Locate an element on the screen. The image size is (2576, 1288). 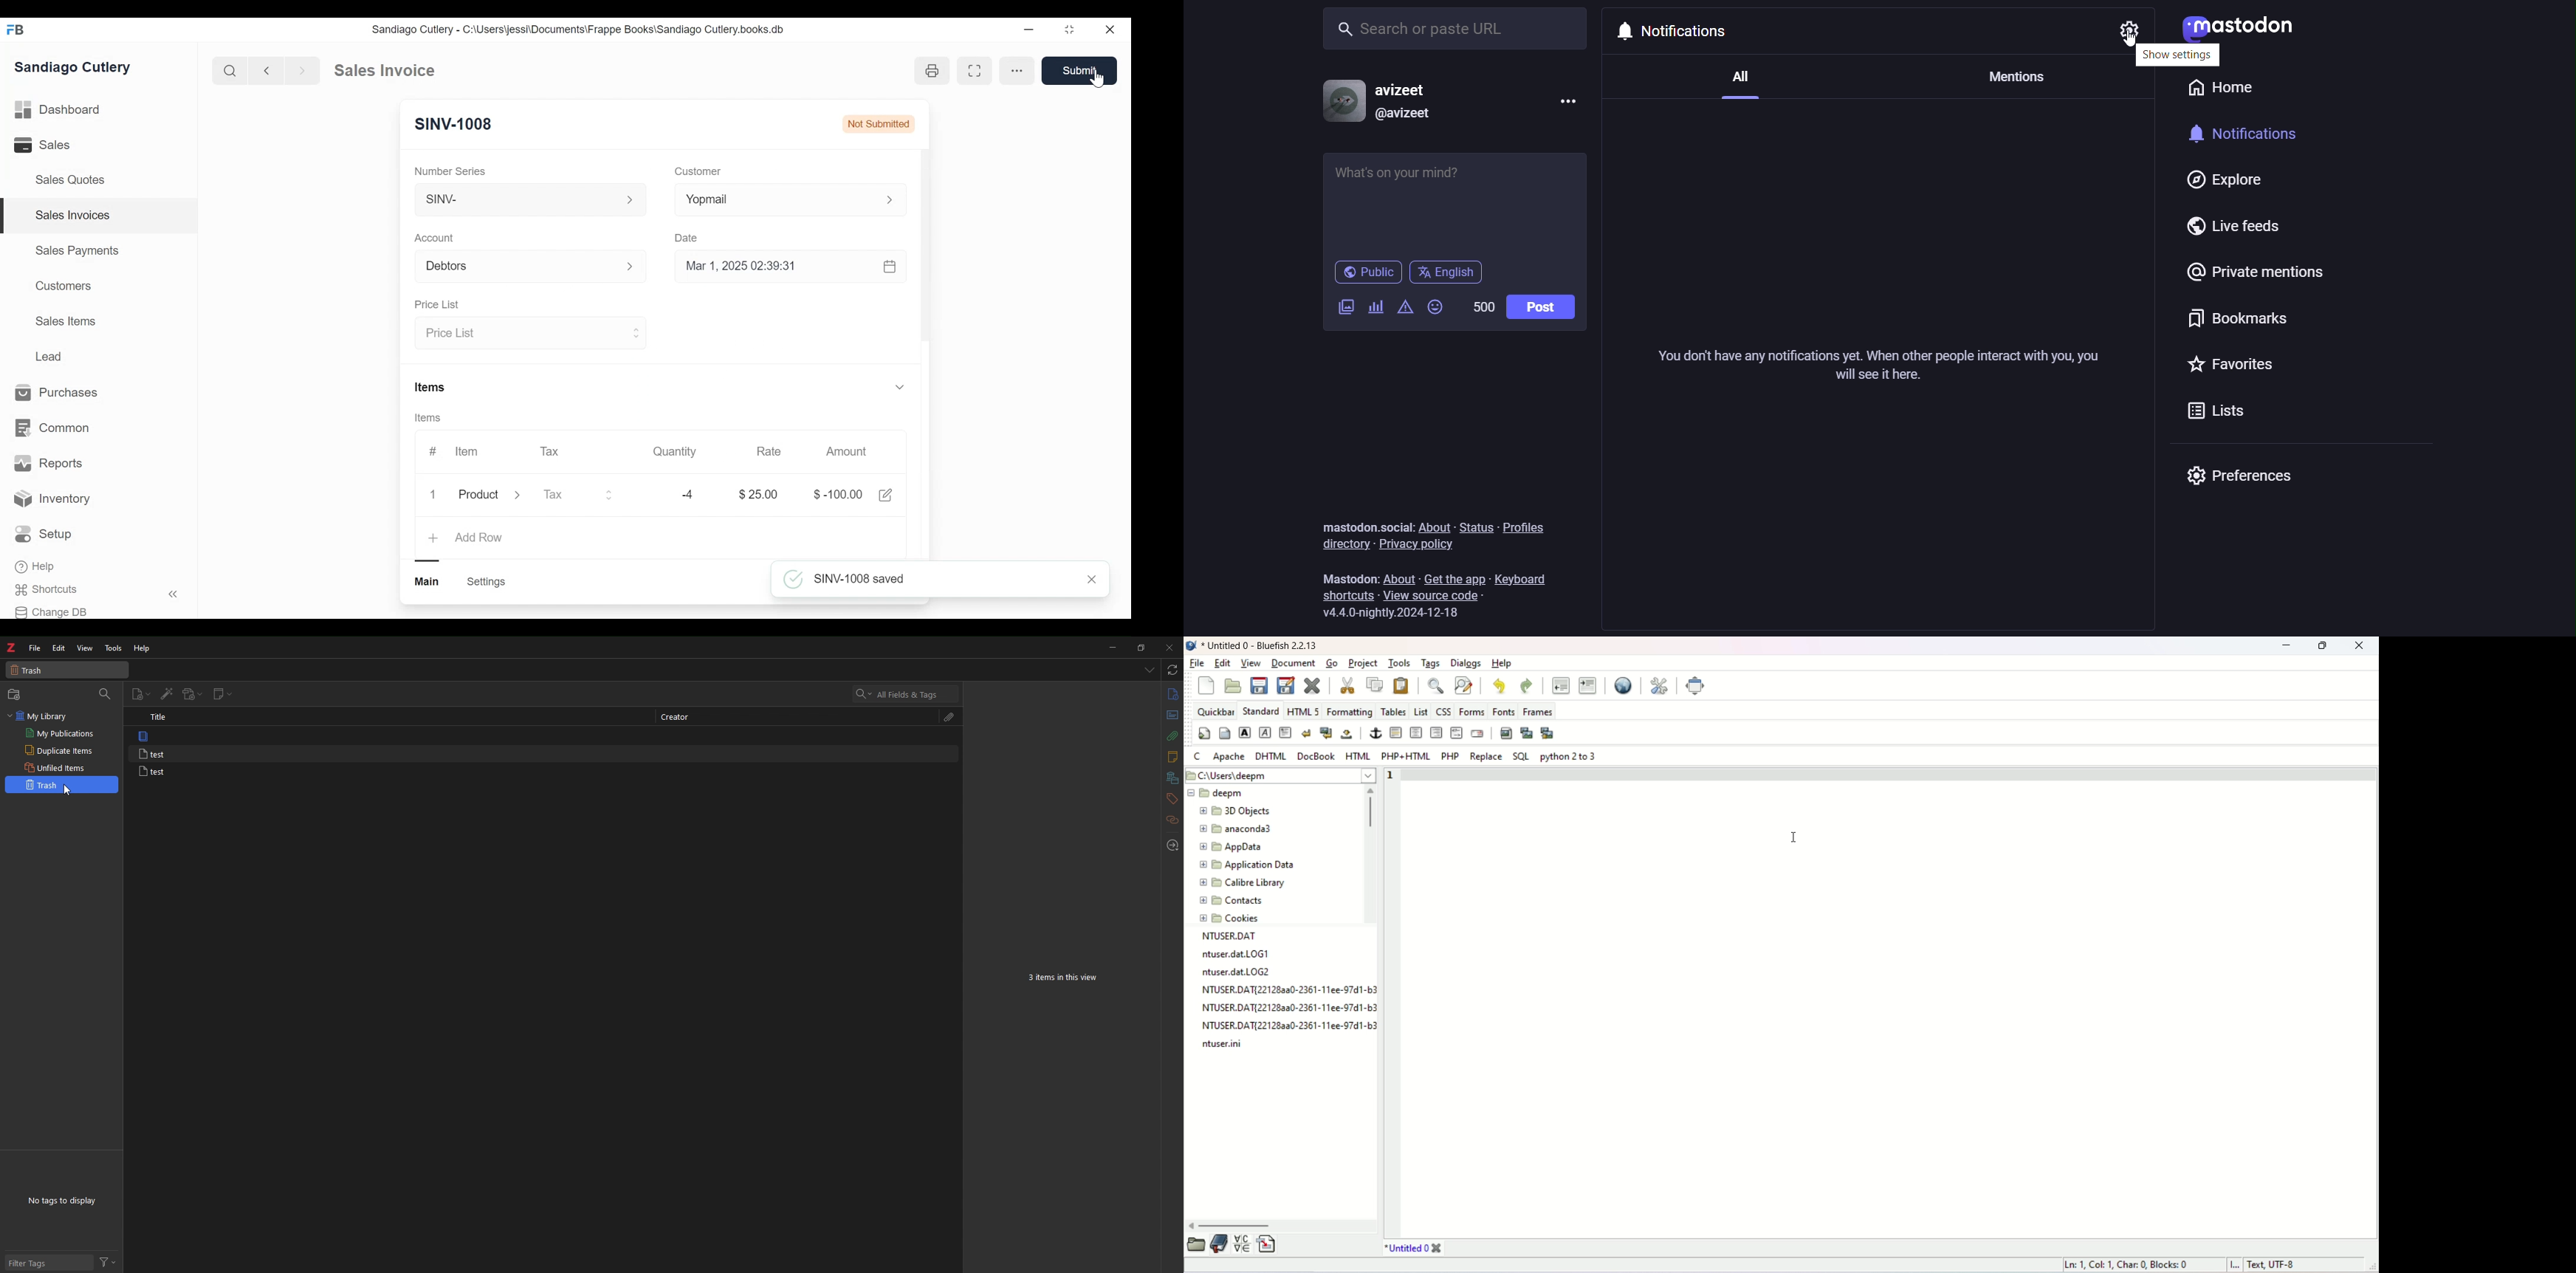
Customers is located at coordinates (65, 285).